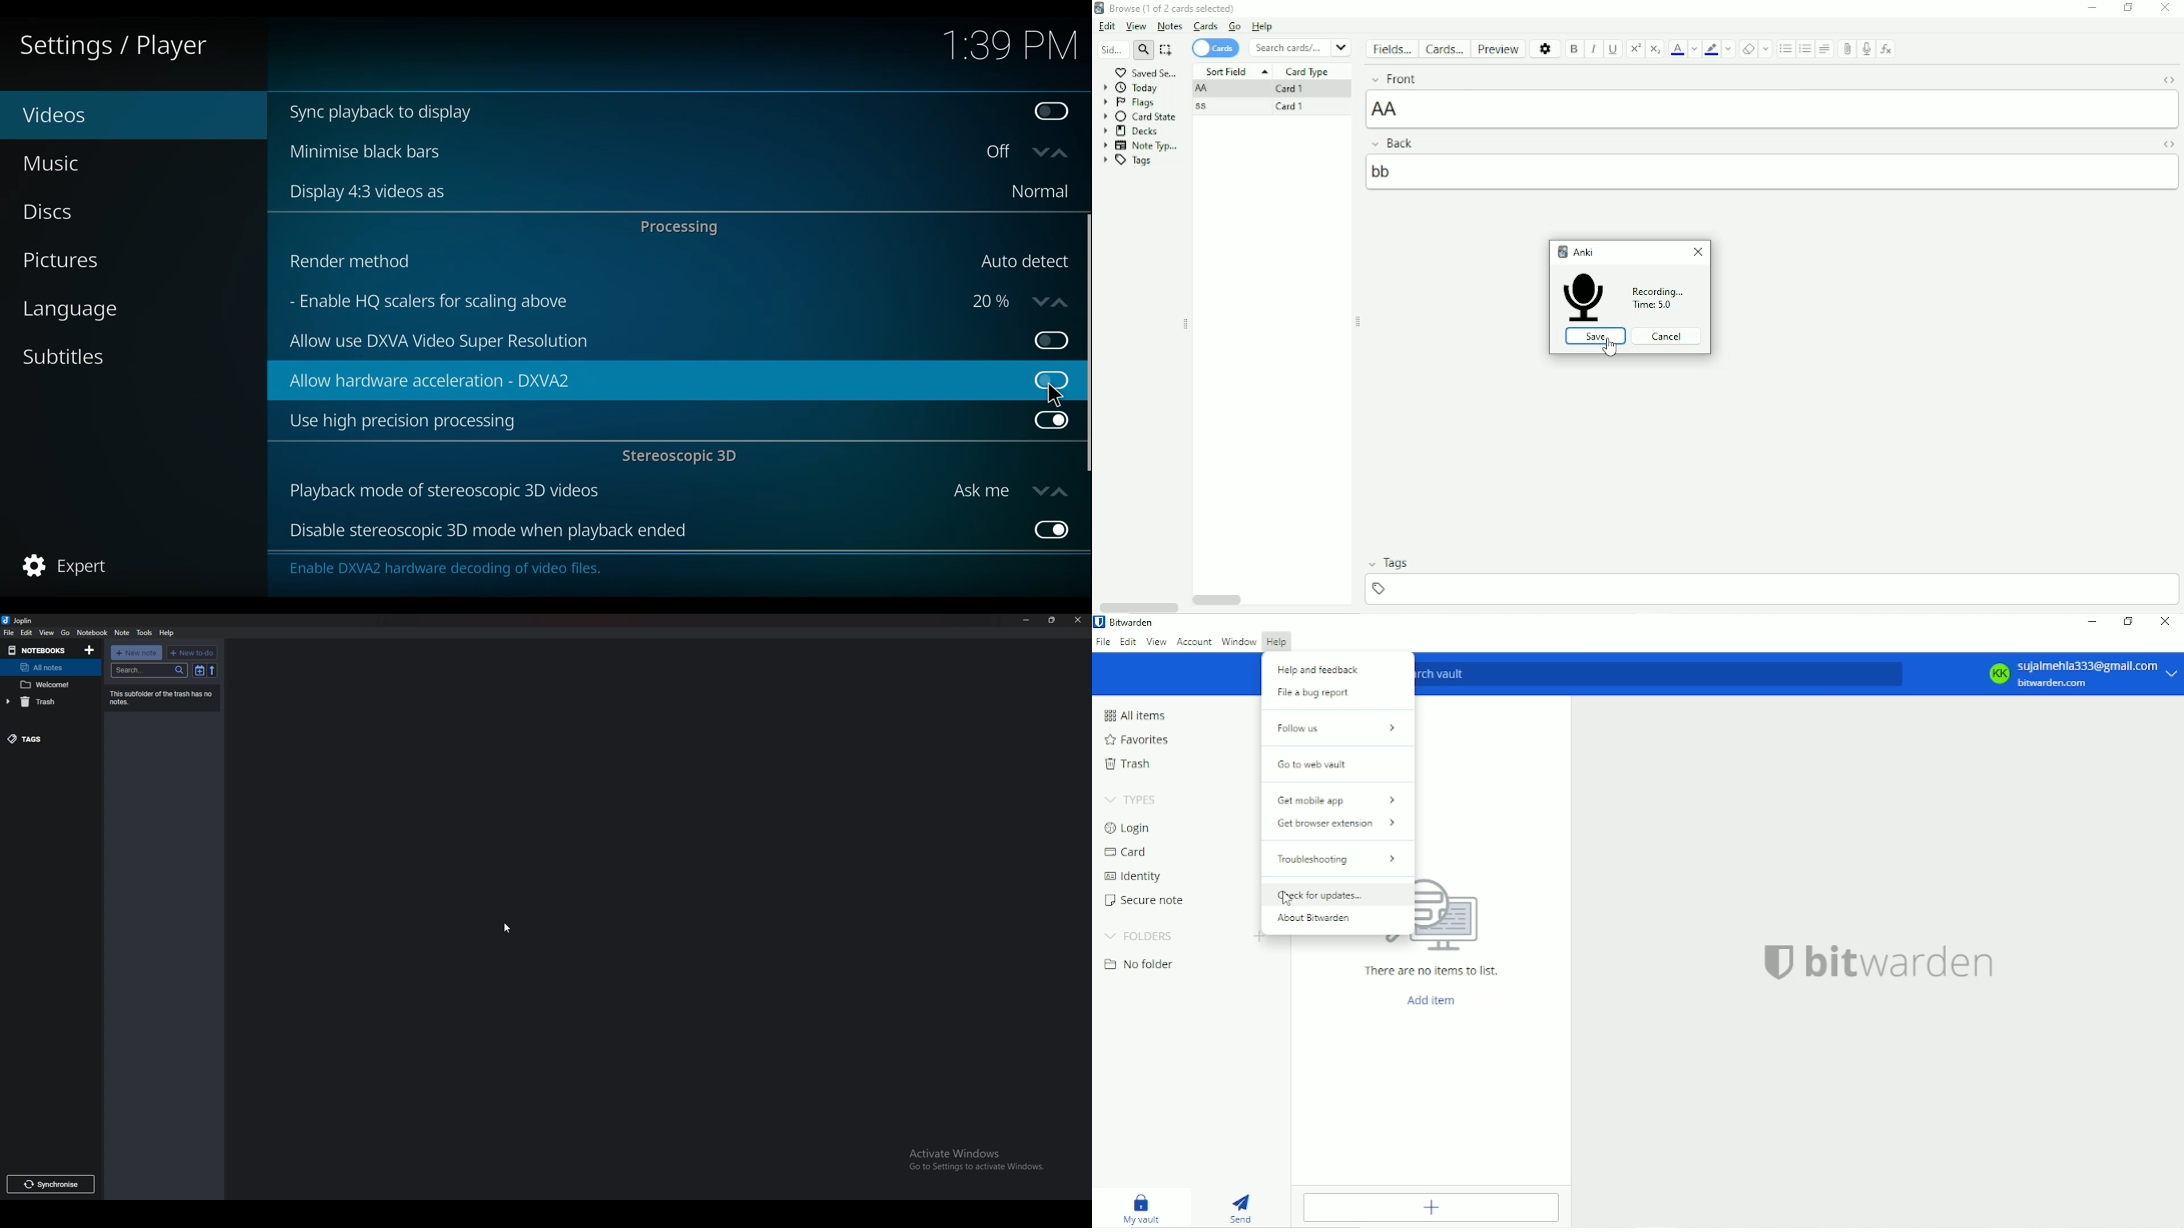  I want to click on Fields, so click(1391, 48).